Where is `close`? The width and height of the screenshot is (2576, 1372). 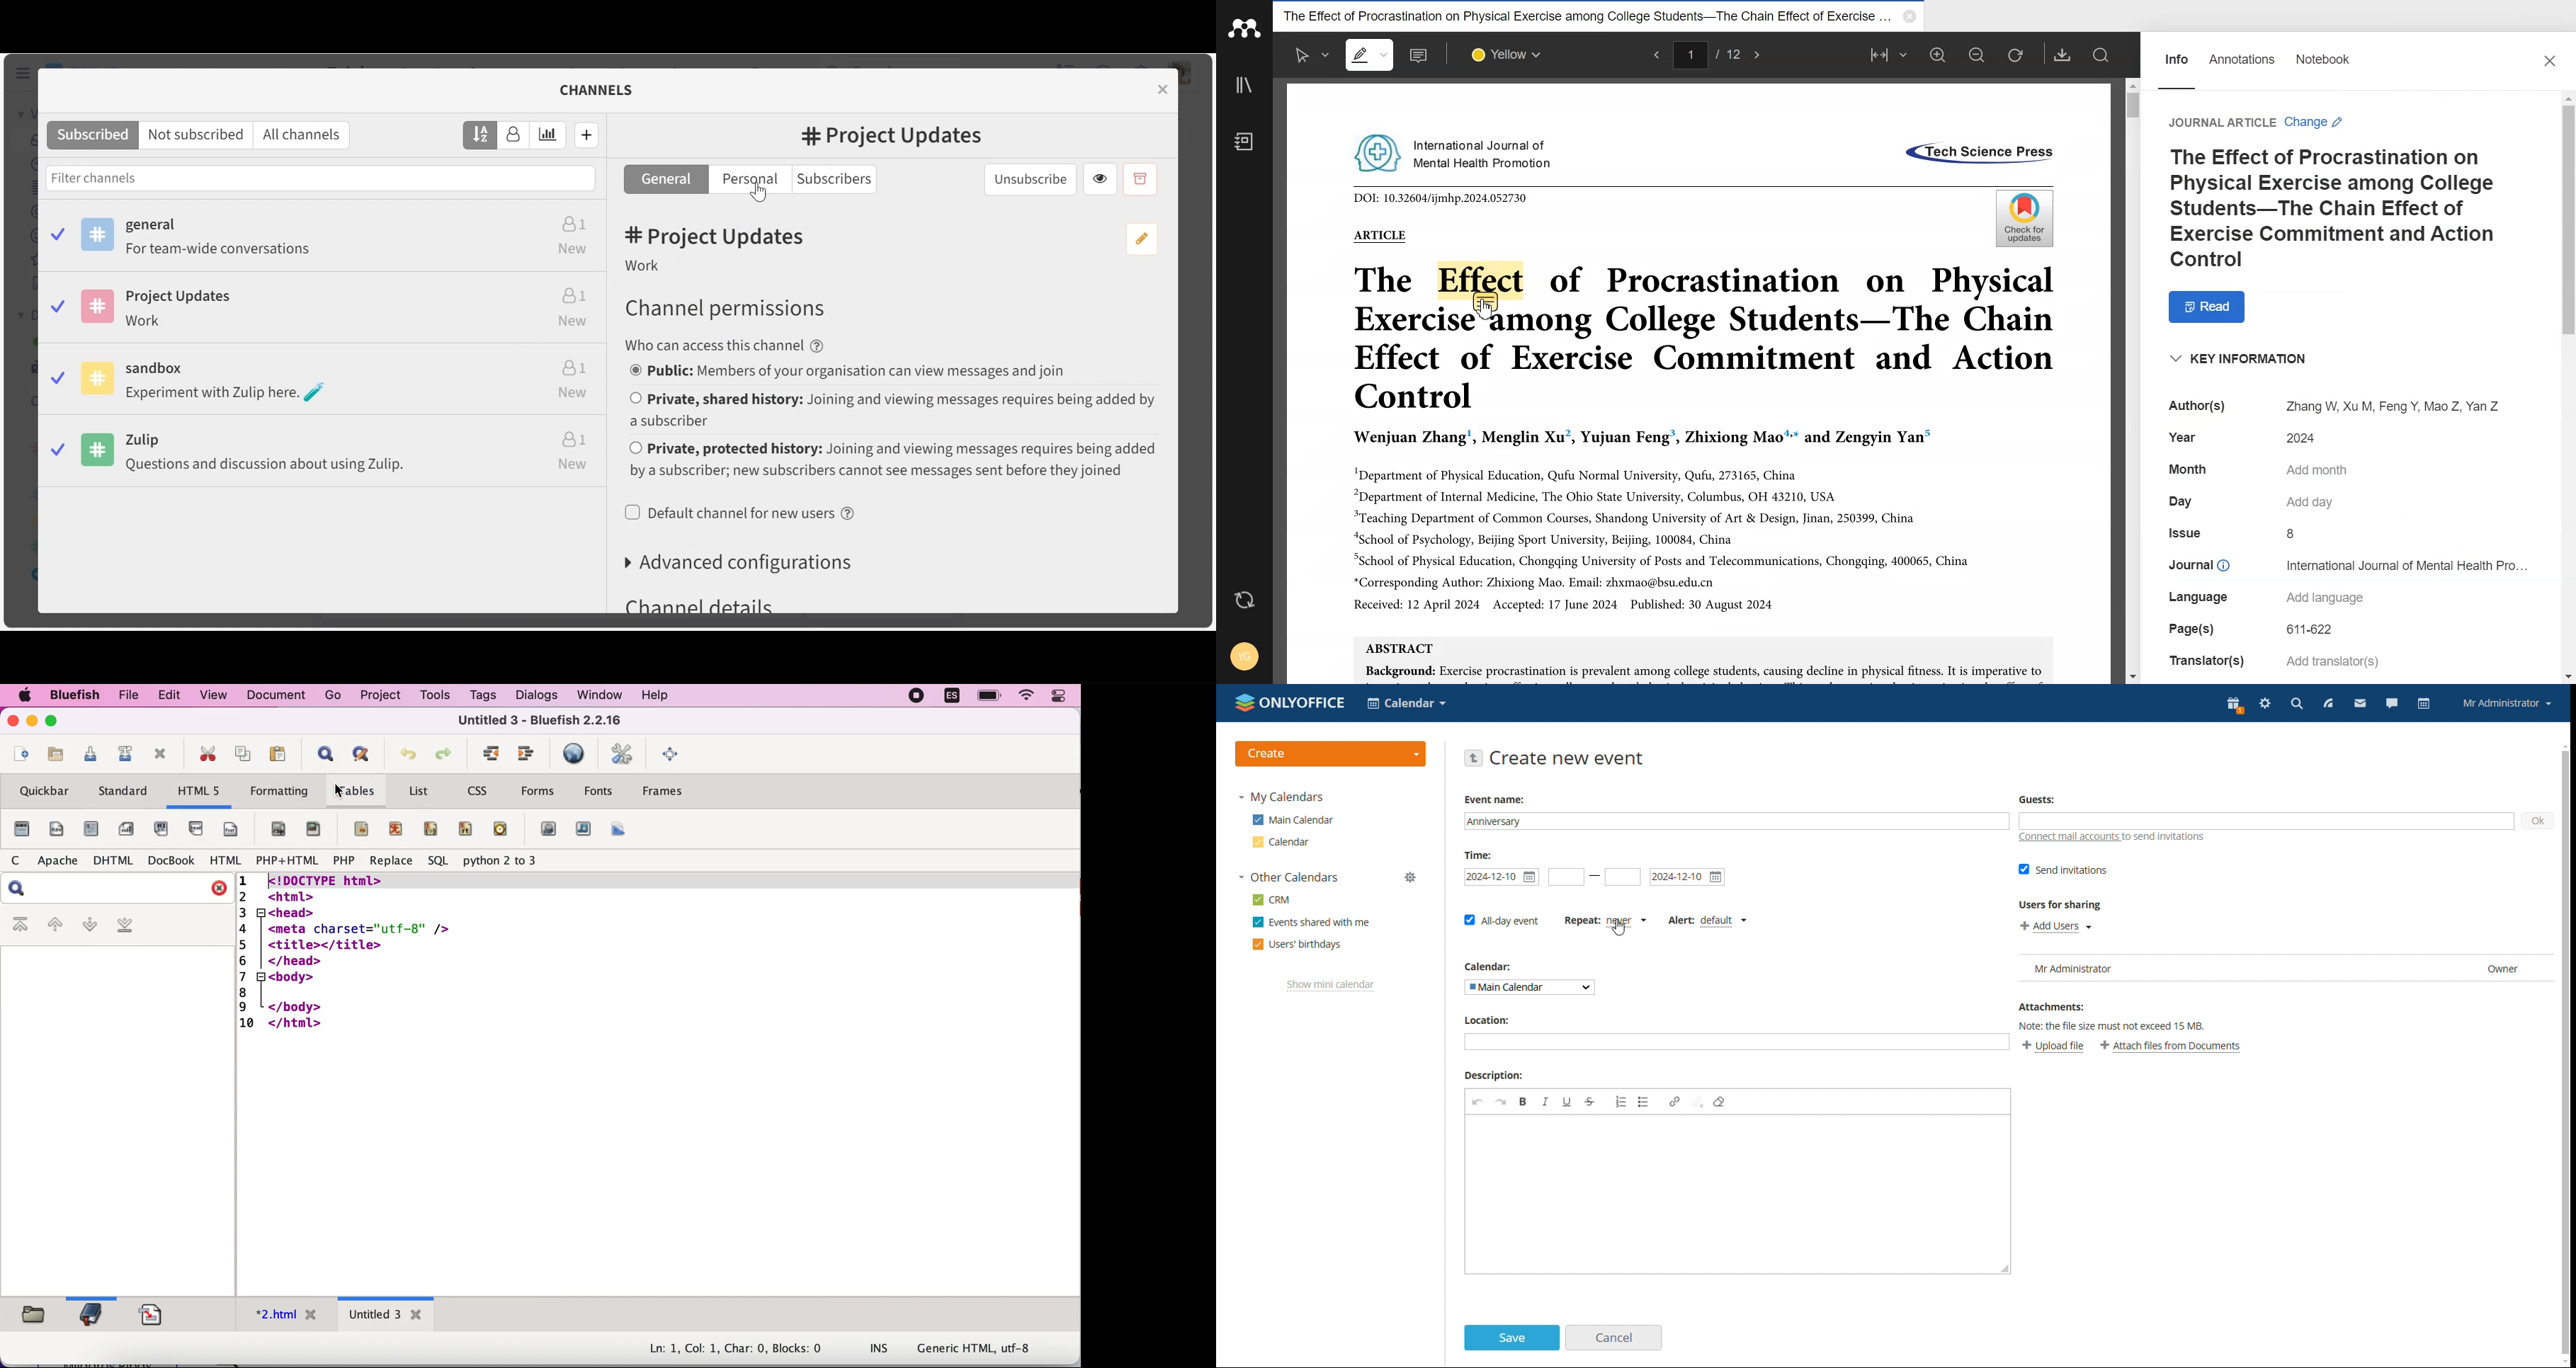 close is located at coordinates (14, 722).